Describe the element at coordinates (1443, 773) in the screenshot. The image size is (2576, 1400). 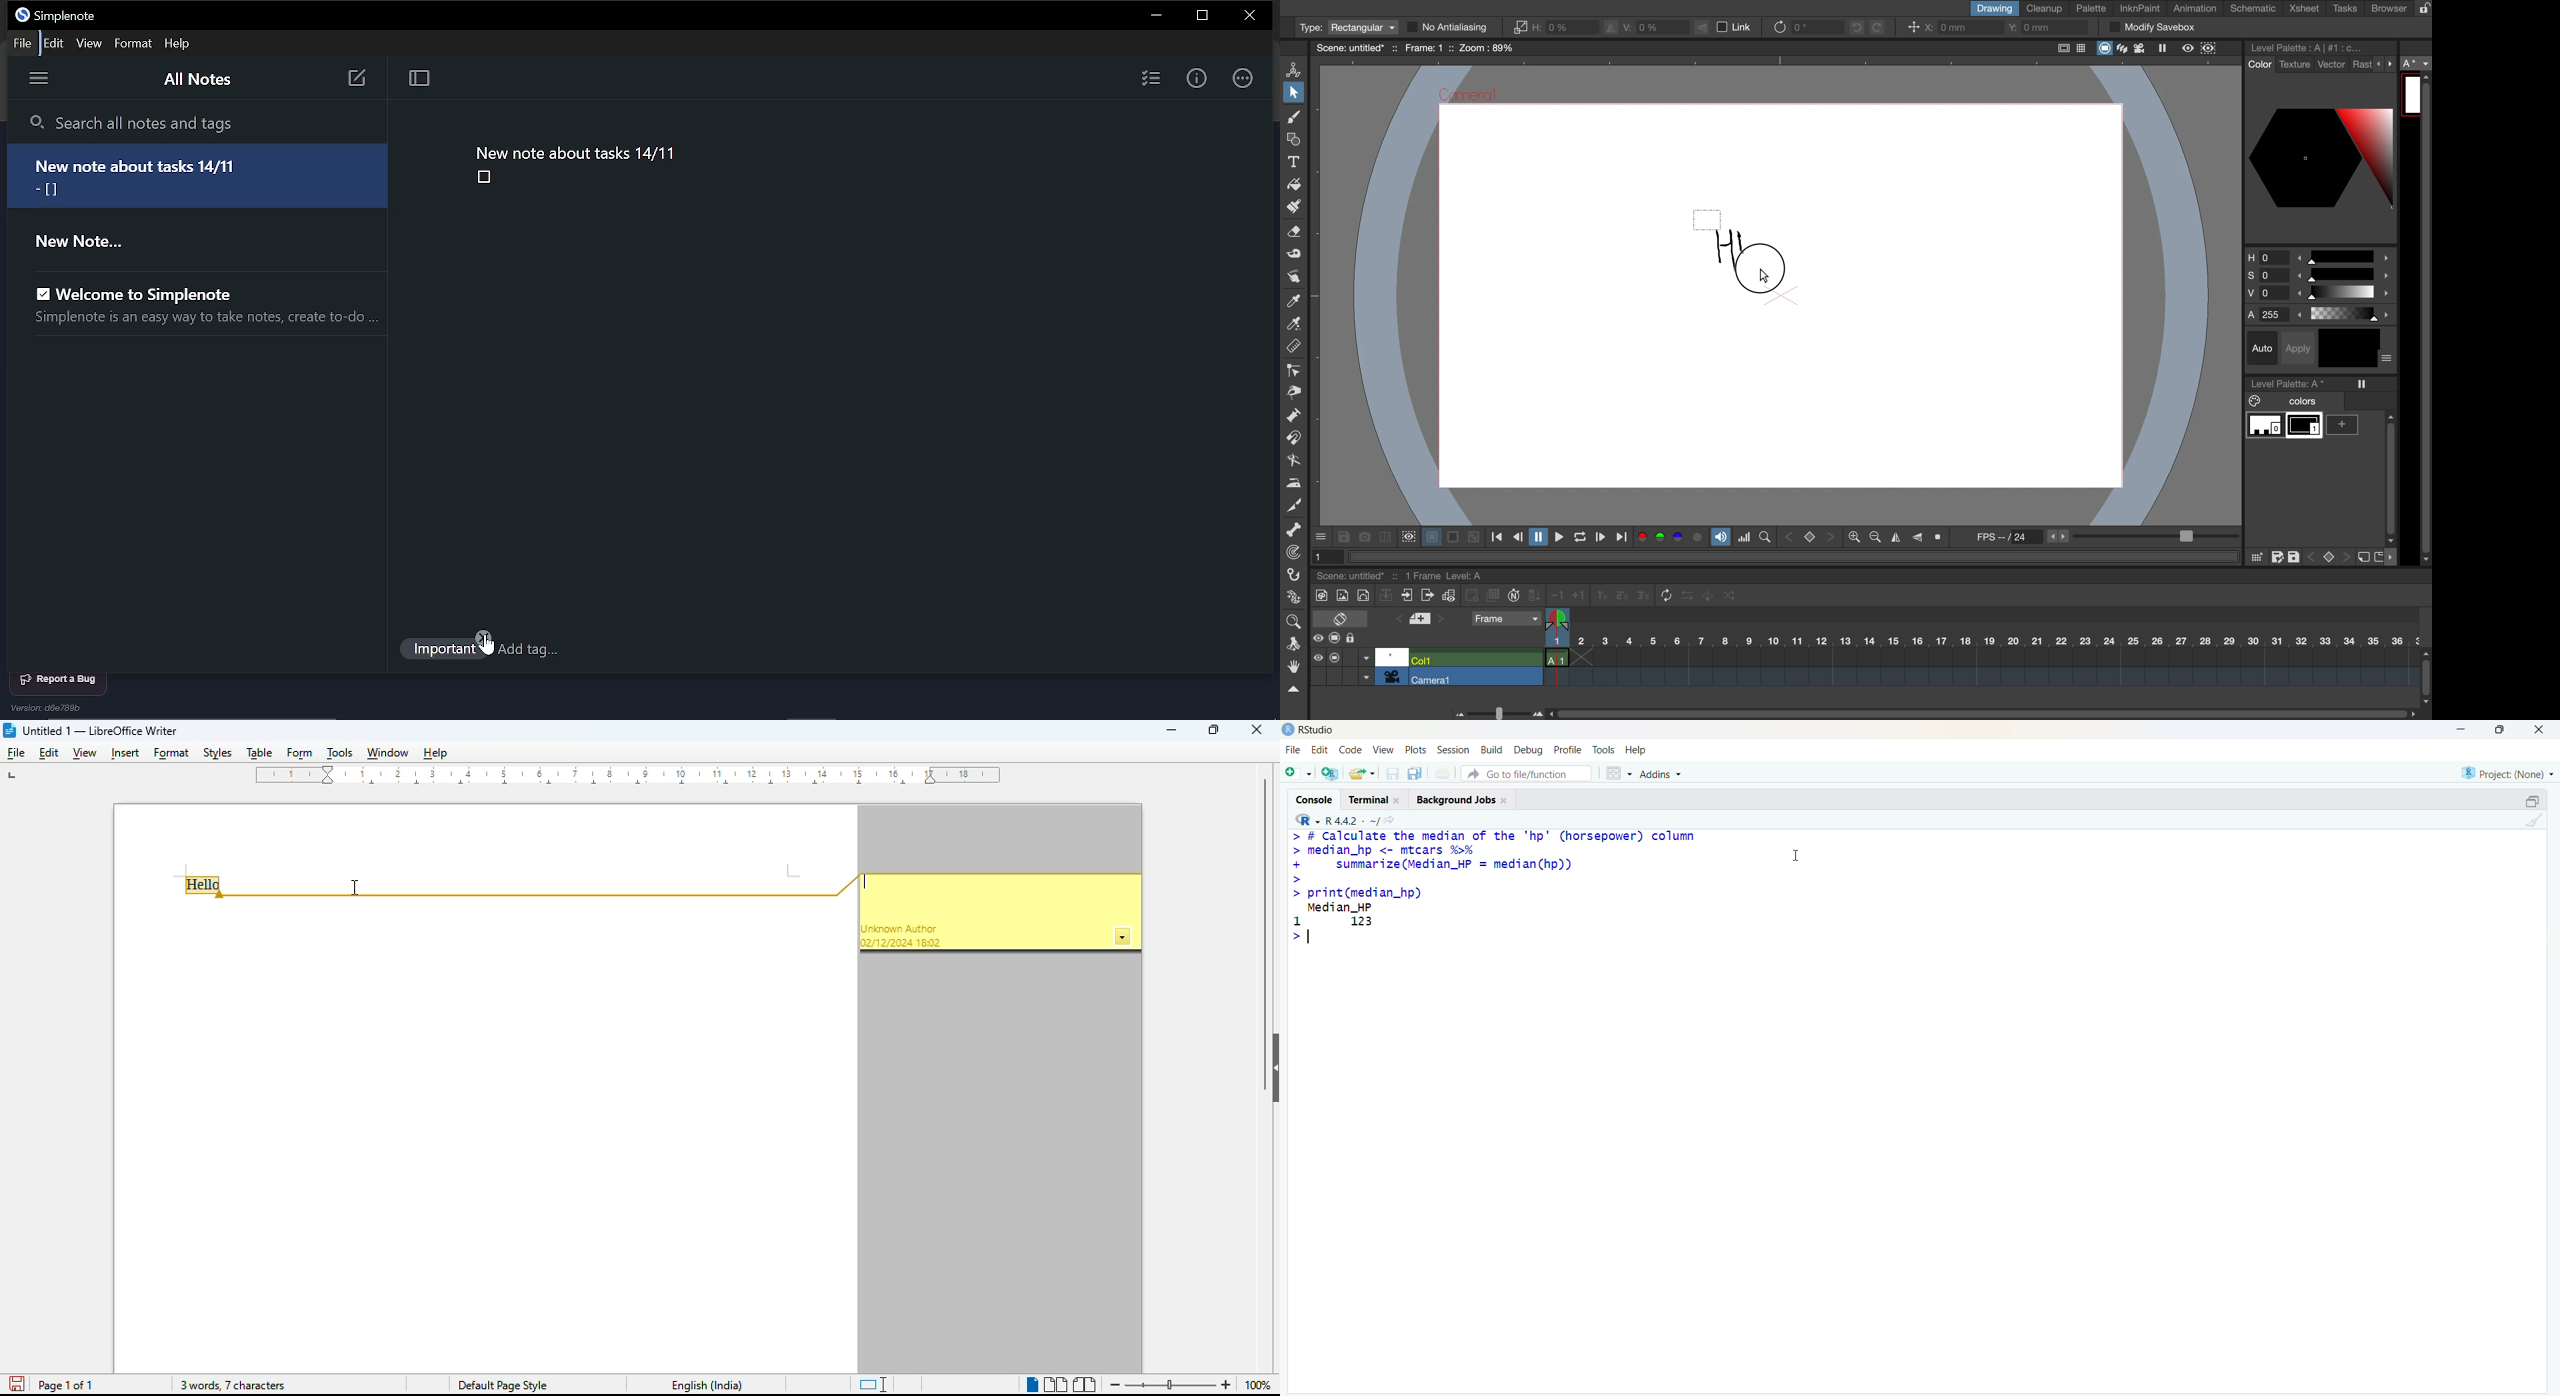
I see `print` at that location.